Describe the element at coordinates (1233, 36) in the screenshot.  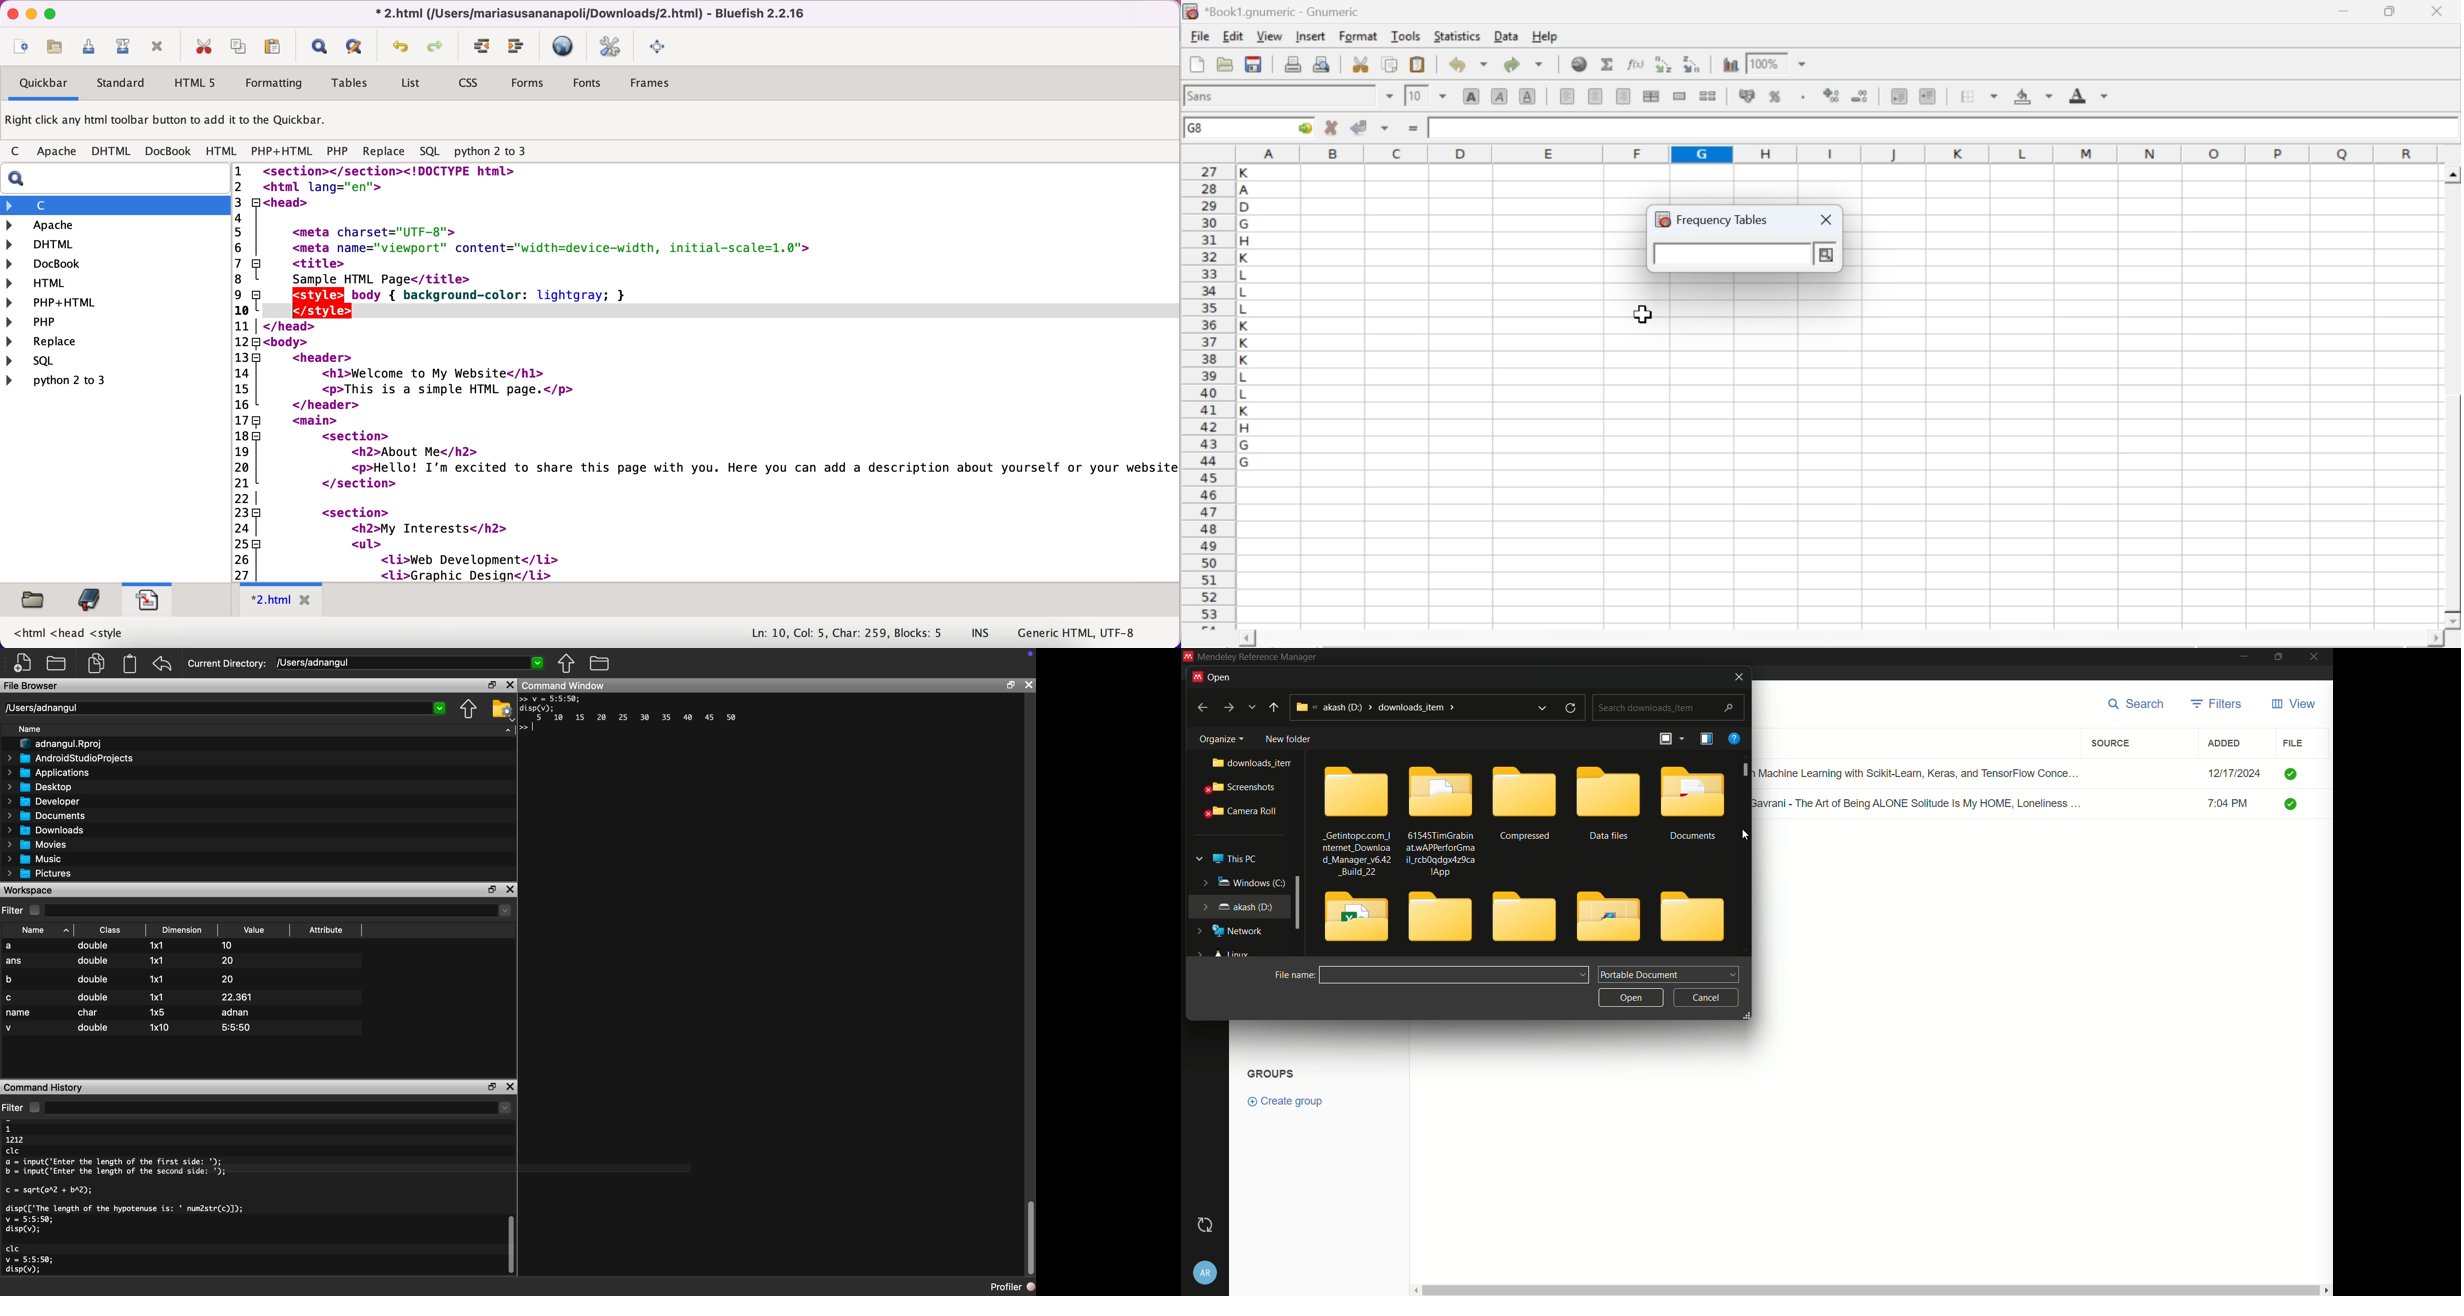
I see `edit` at that location.